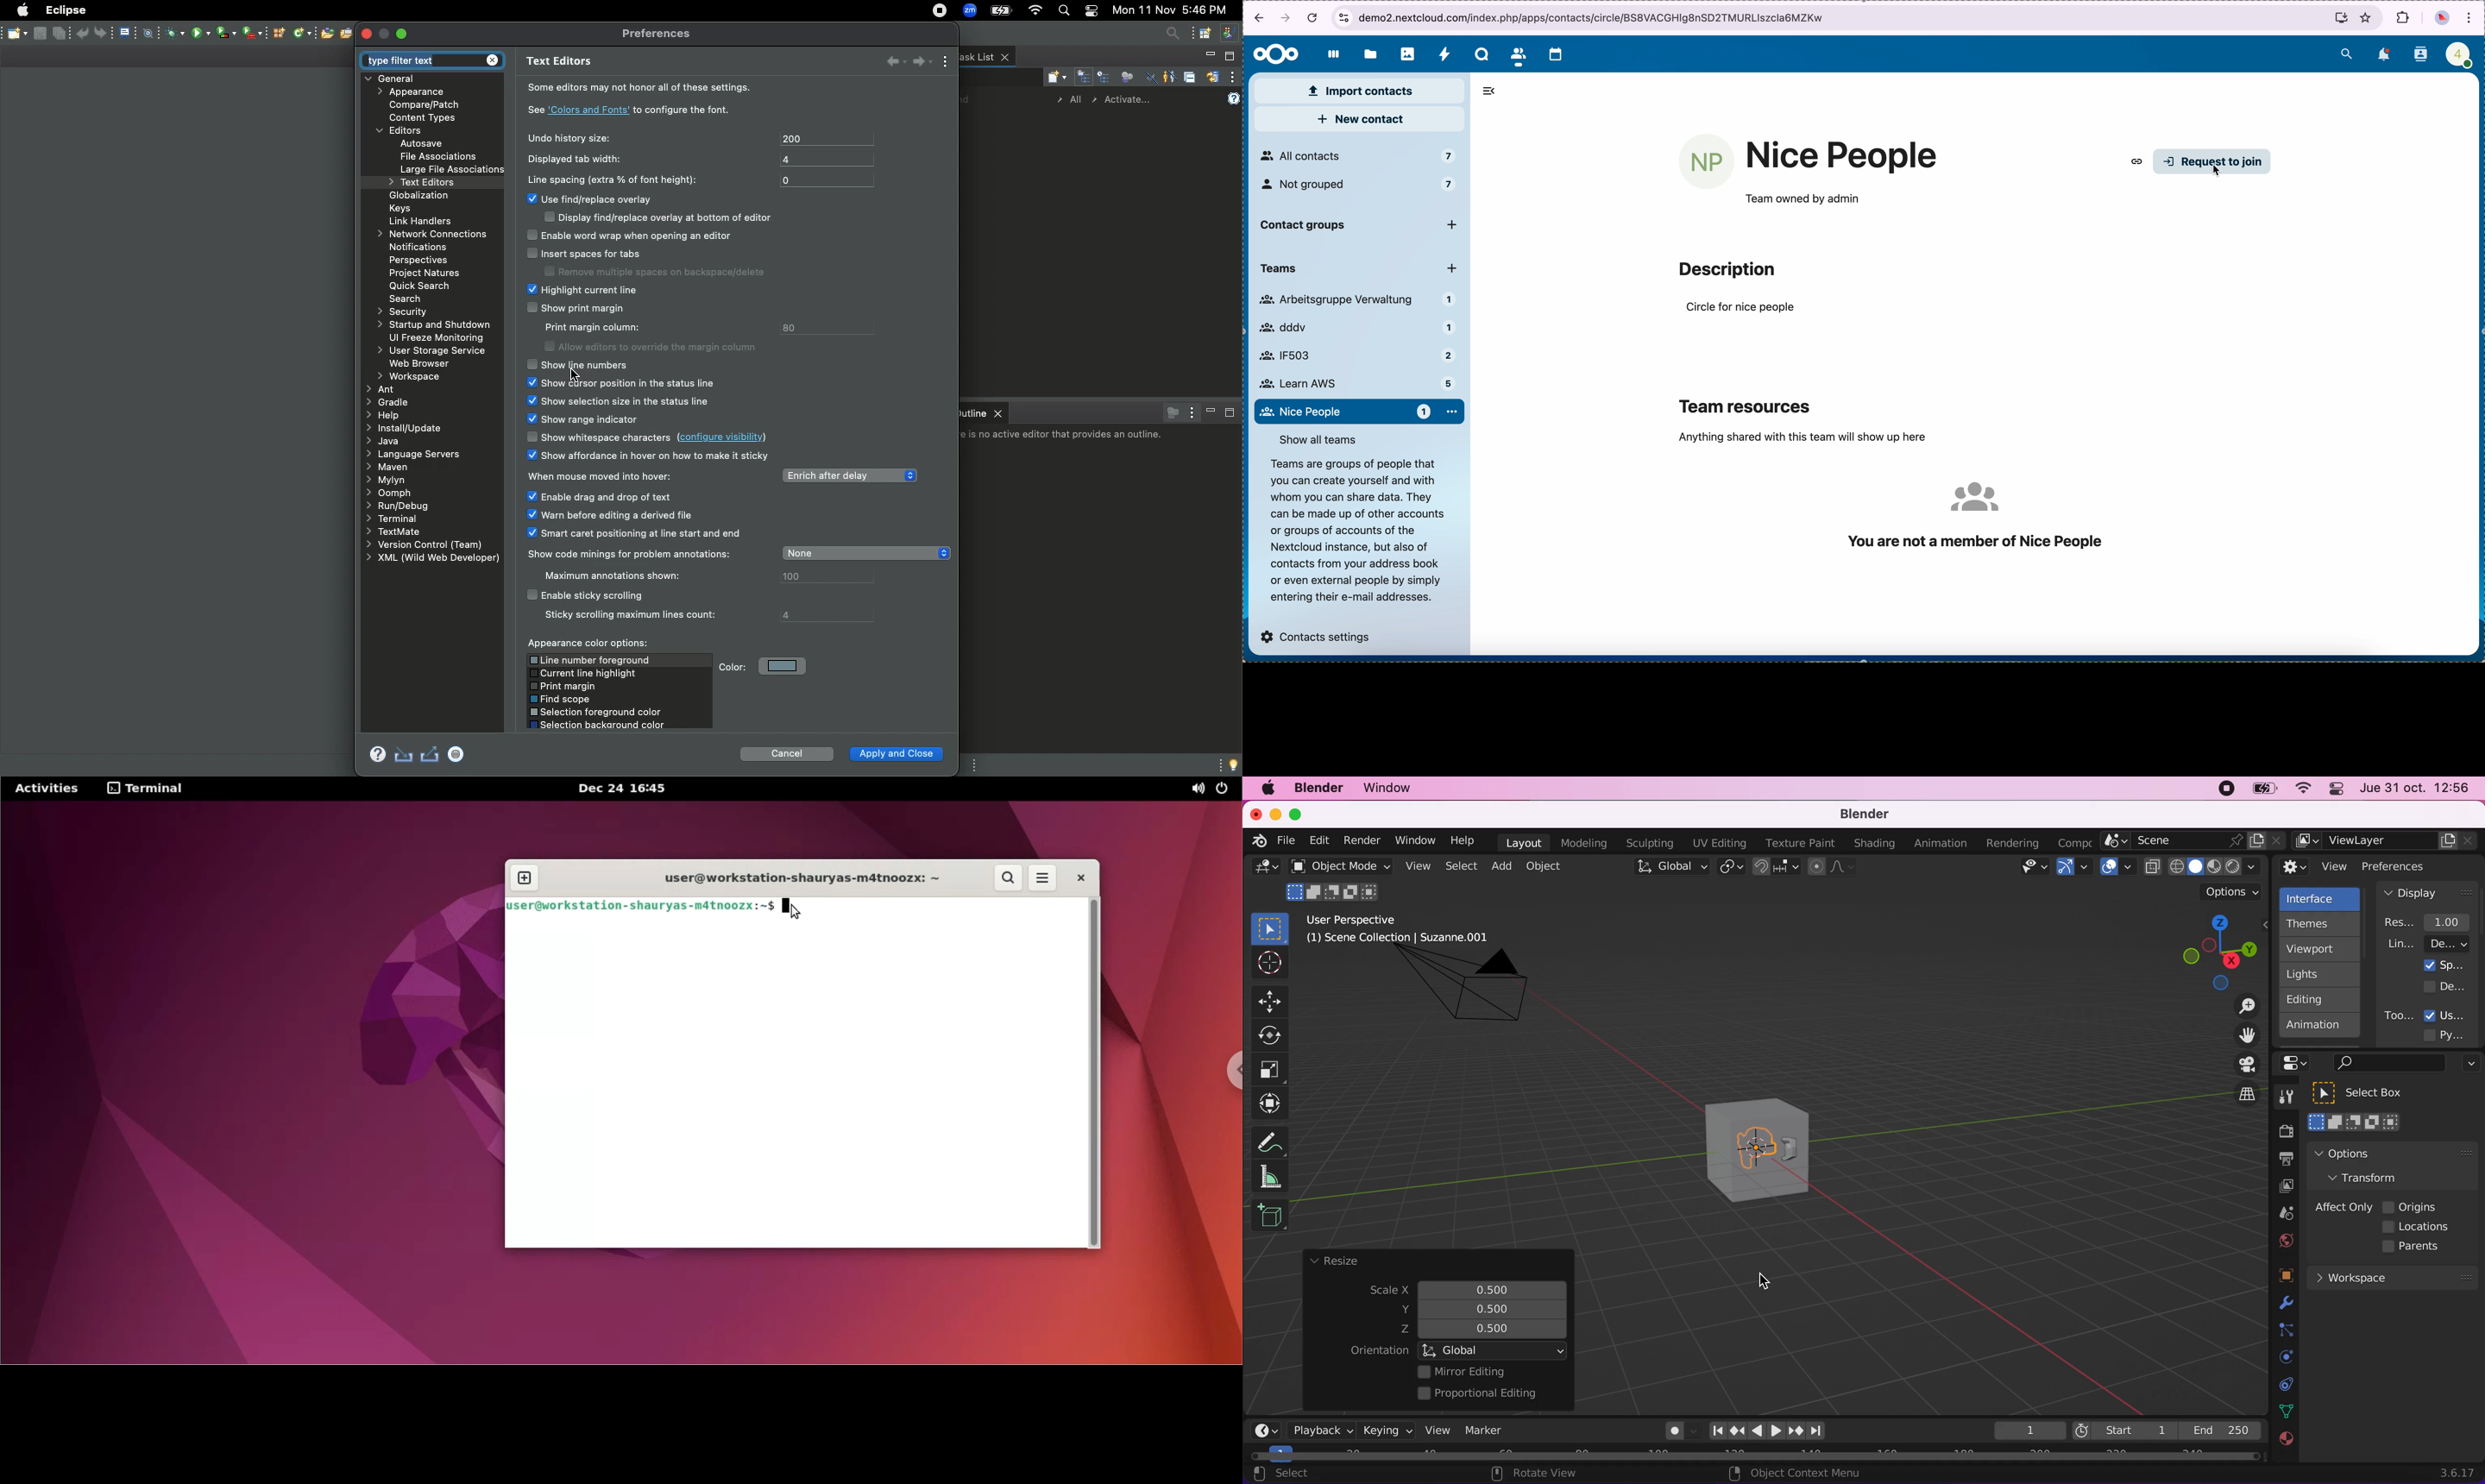  What do you see at coordinates (1267, 789) in the screenshot?
I see `mac logo` at bounding box center [1267, 789].